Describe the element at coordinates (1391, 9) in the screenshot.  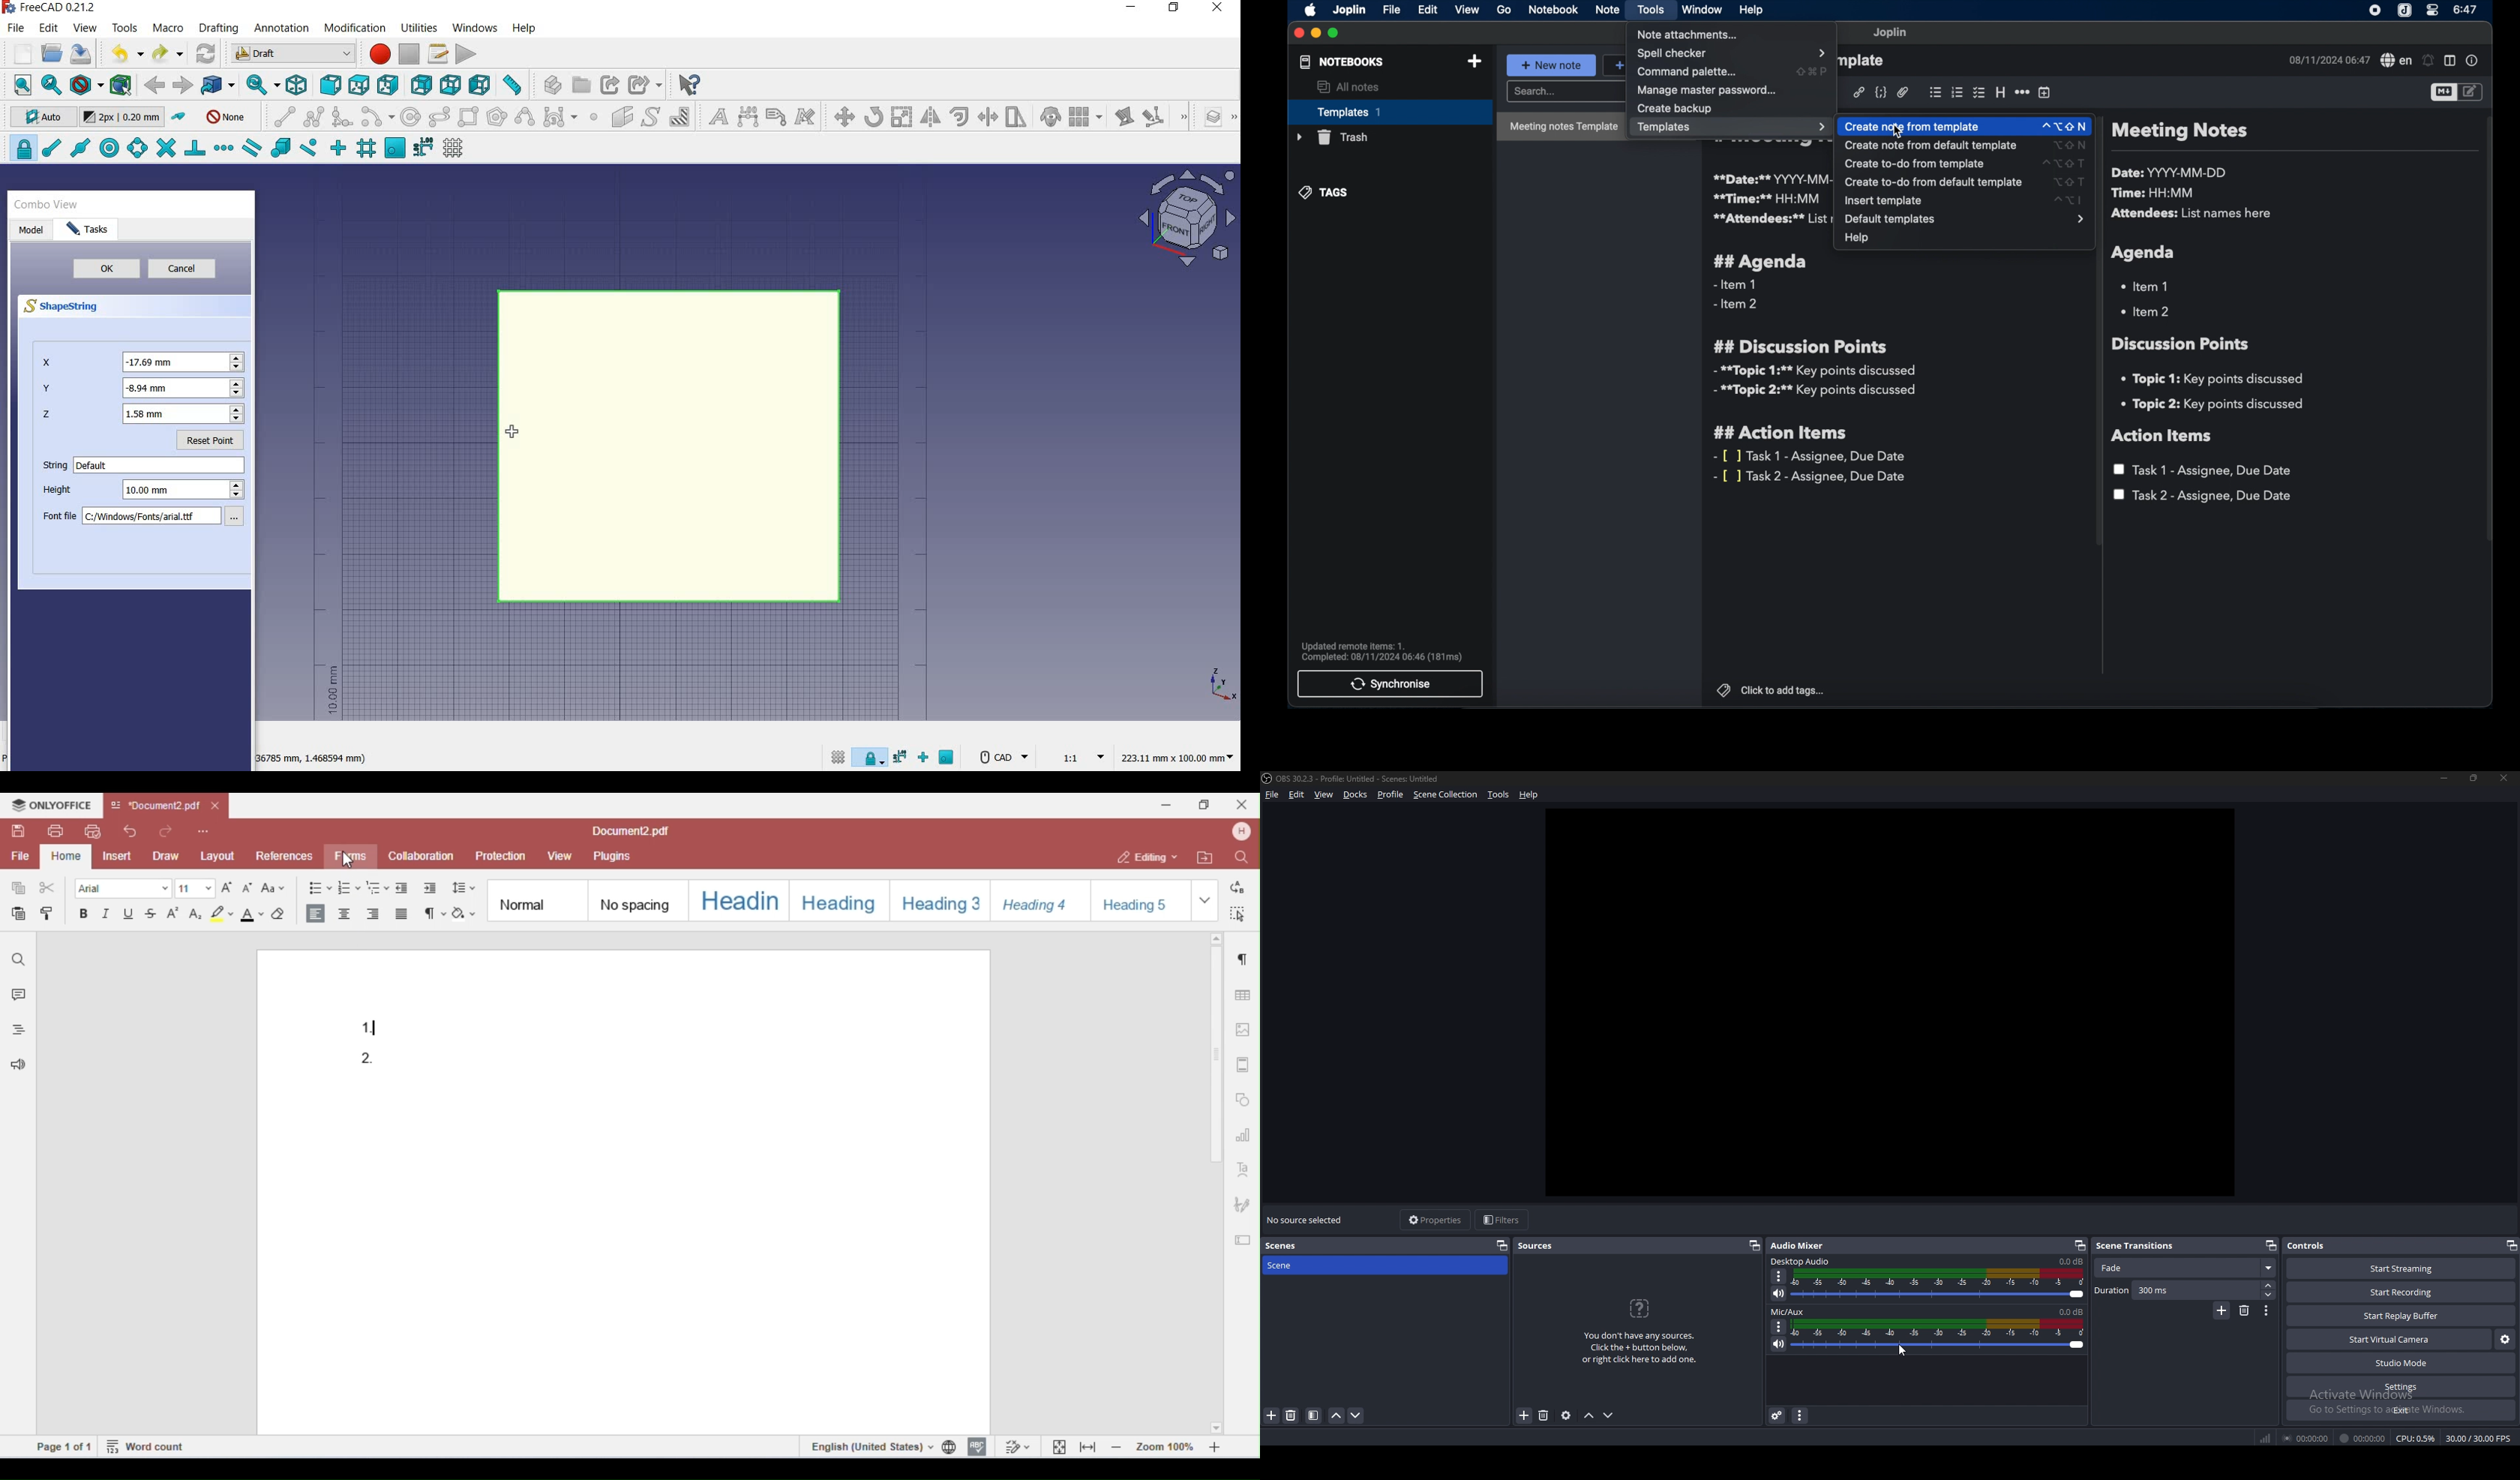
I see `file` at that location.